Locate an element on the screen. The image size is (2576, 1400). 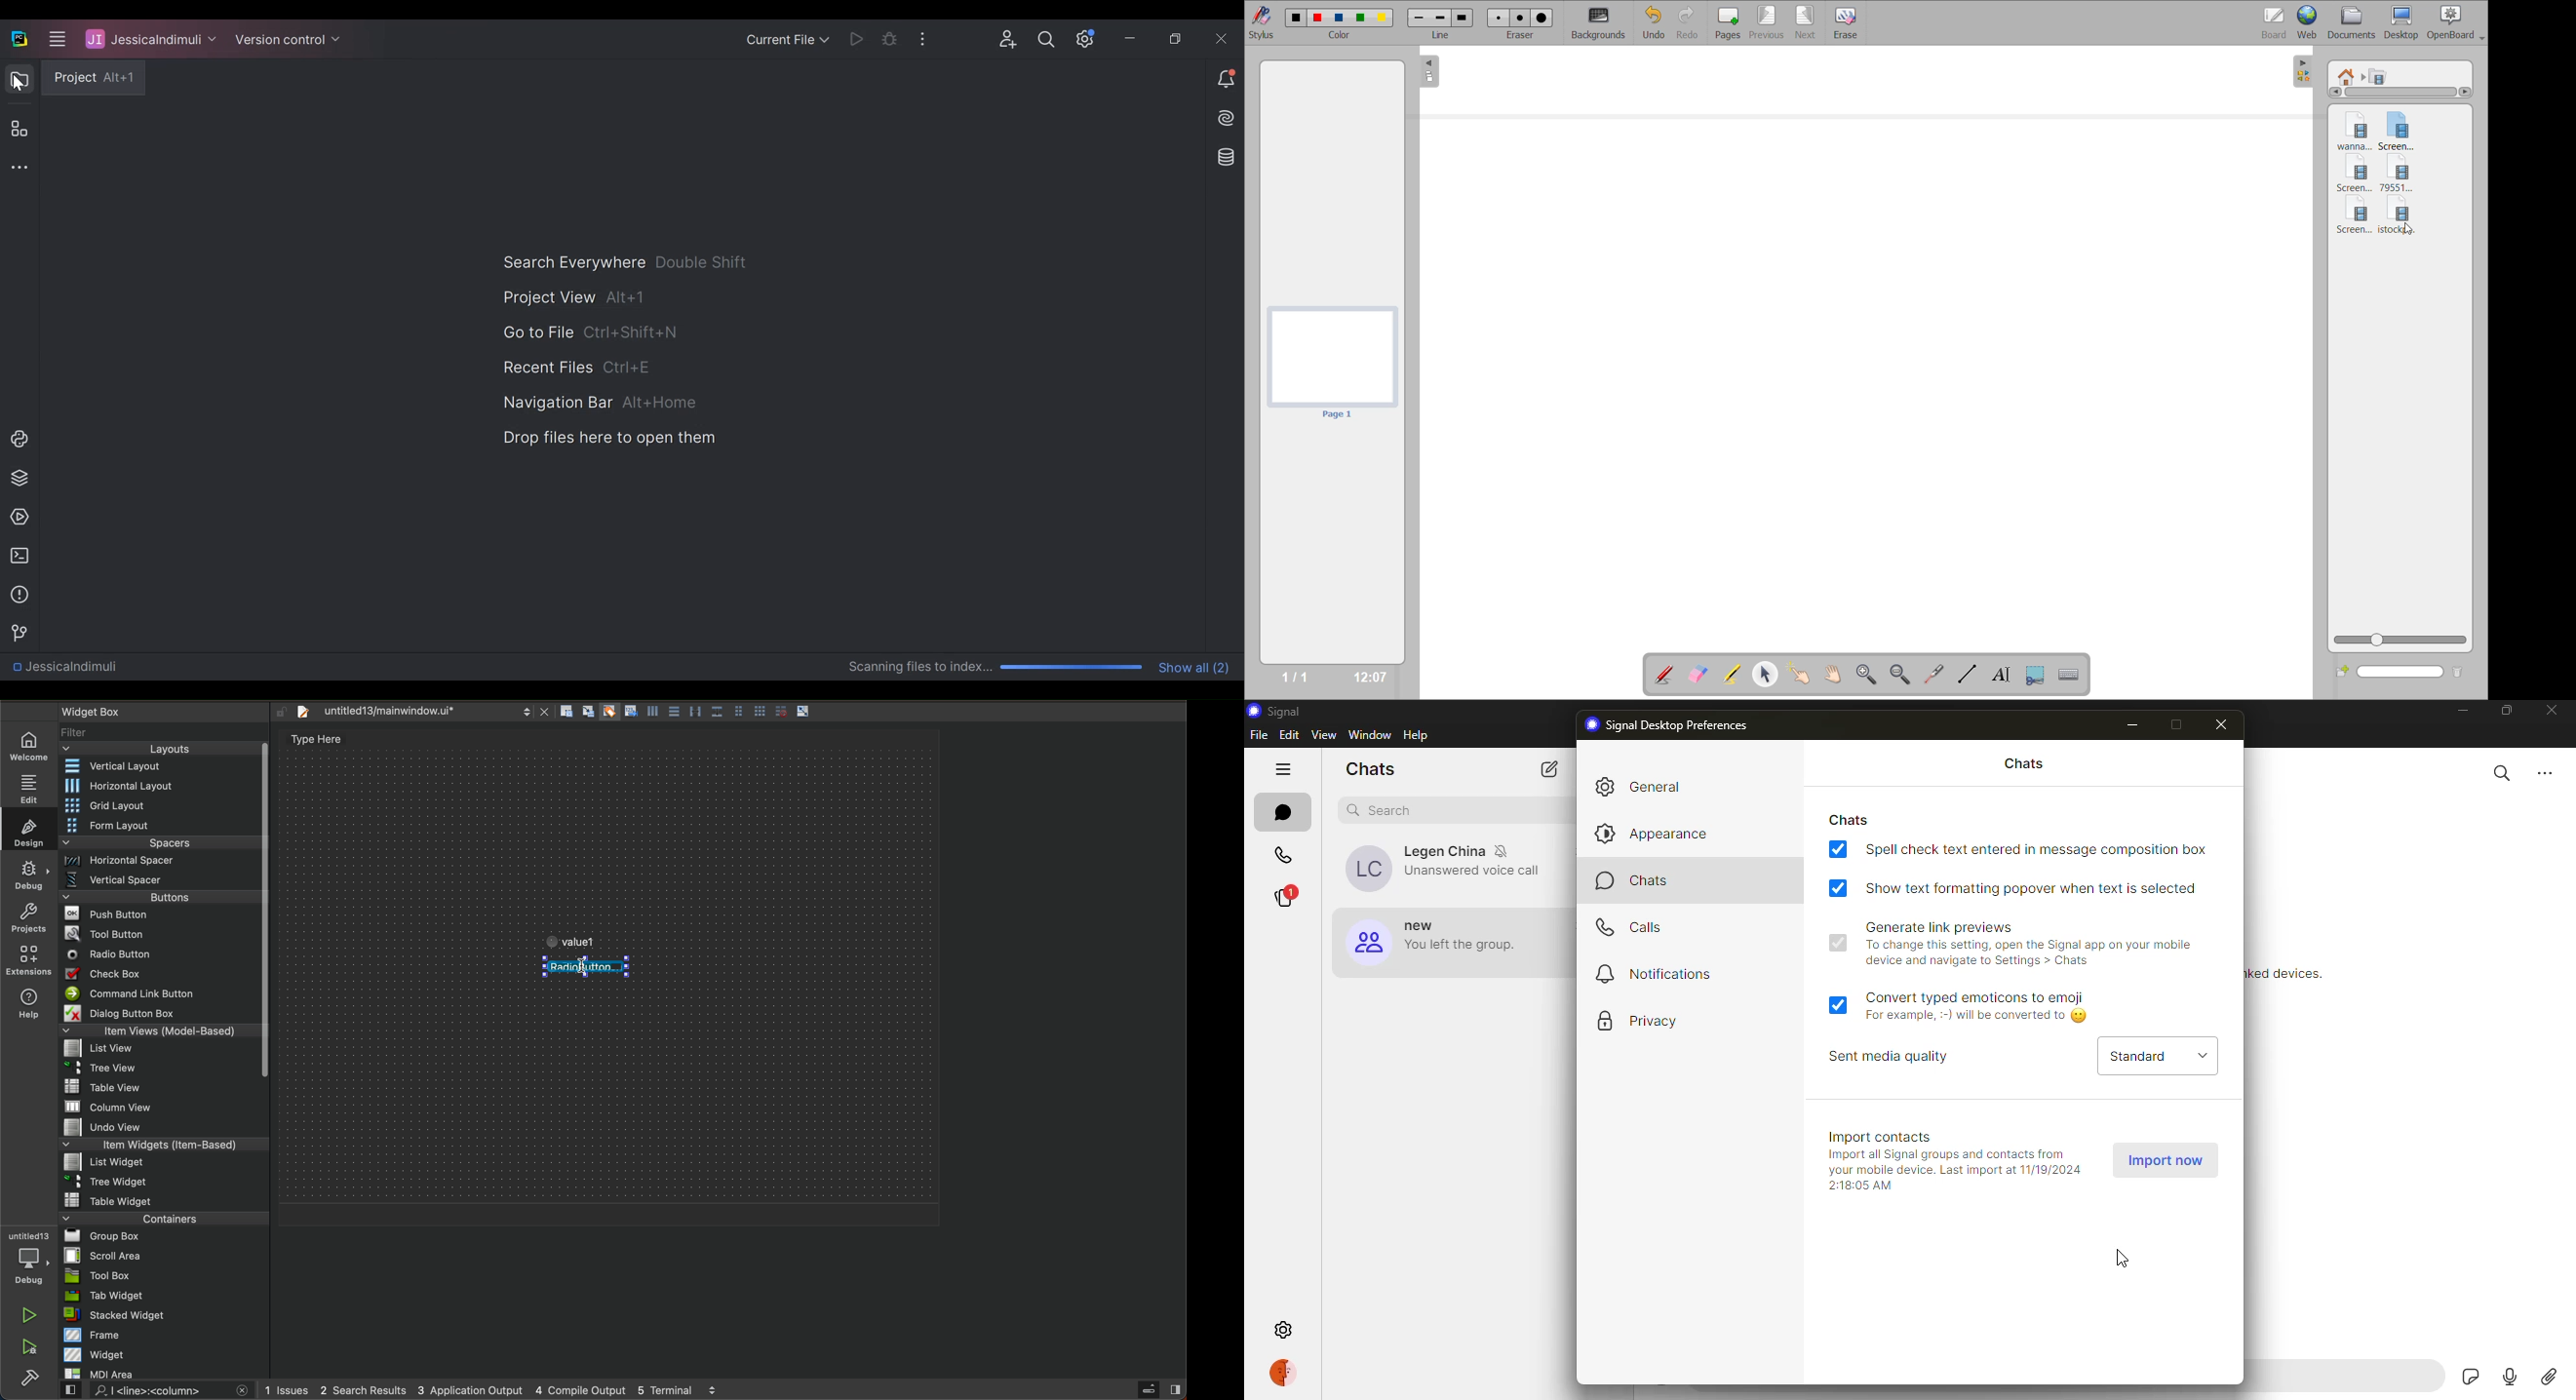
enabled is located at coordinates (1837, 889).